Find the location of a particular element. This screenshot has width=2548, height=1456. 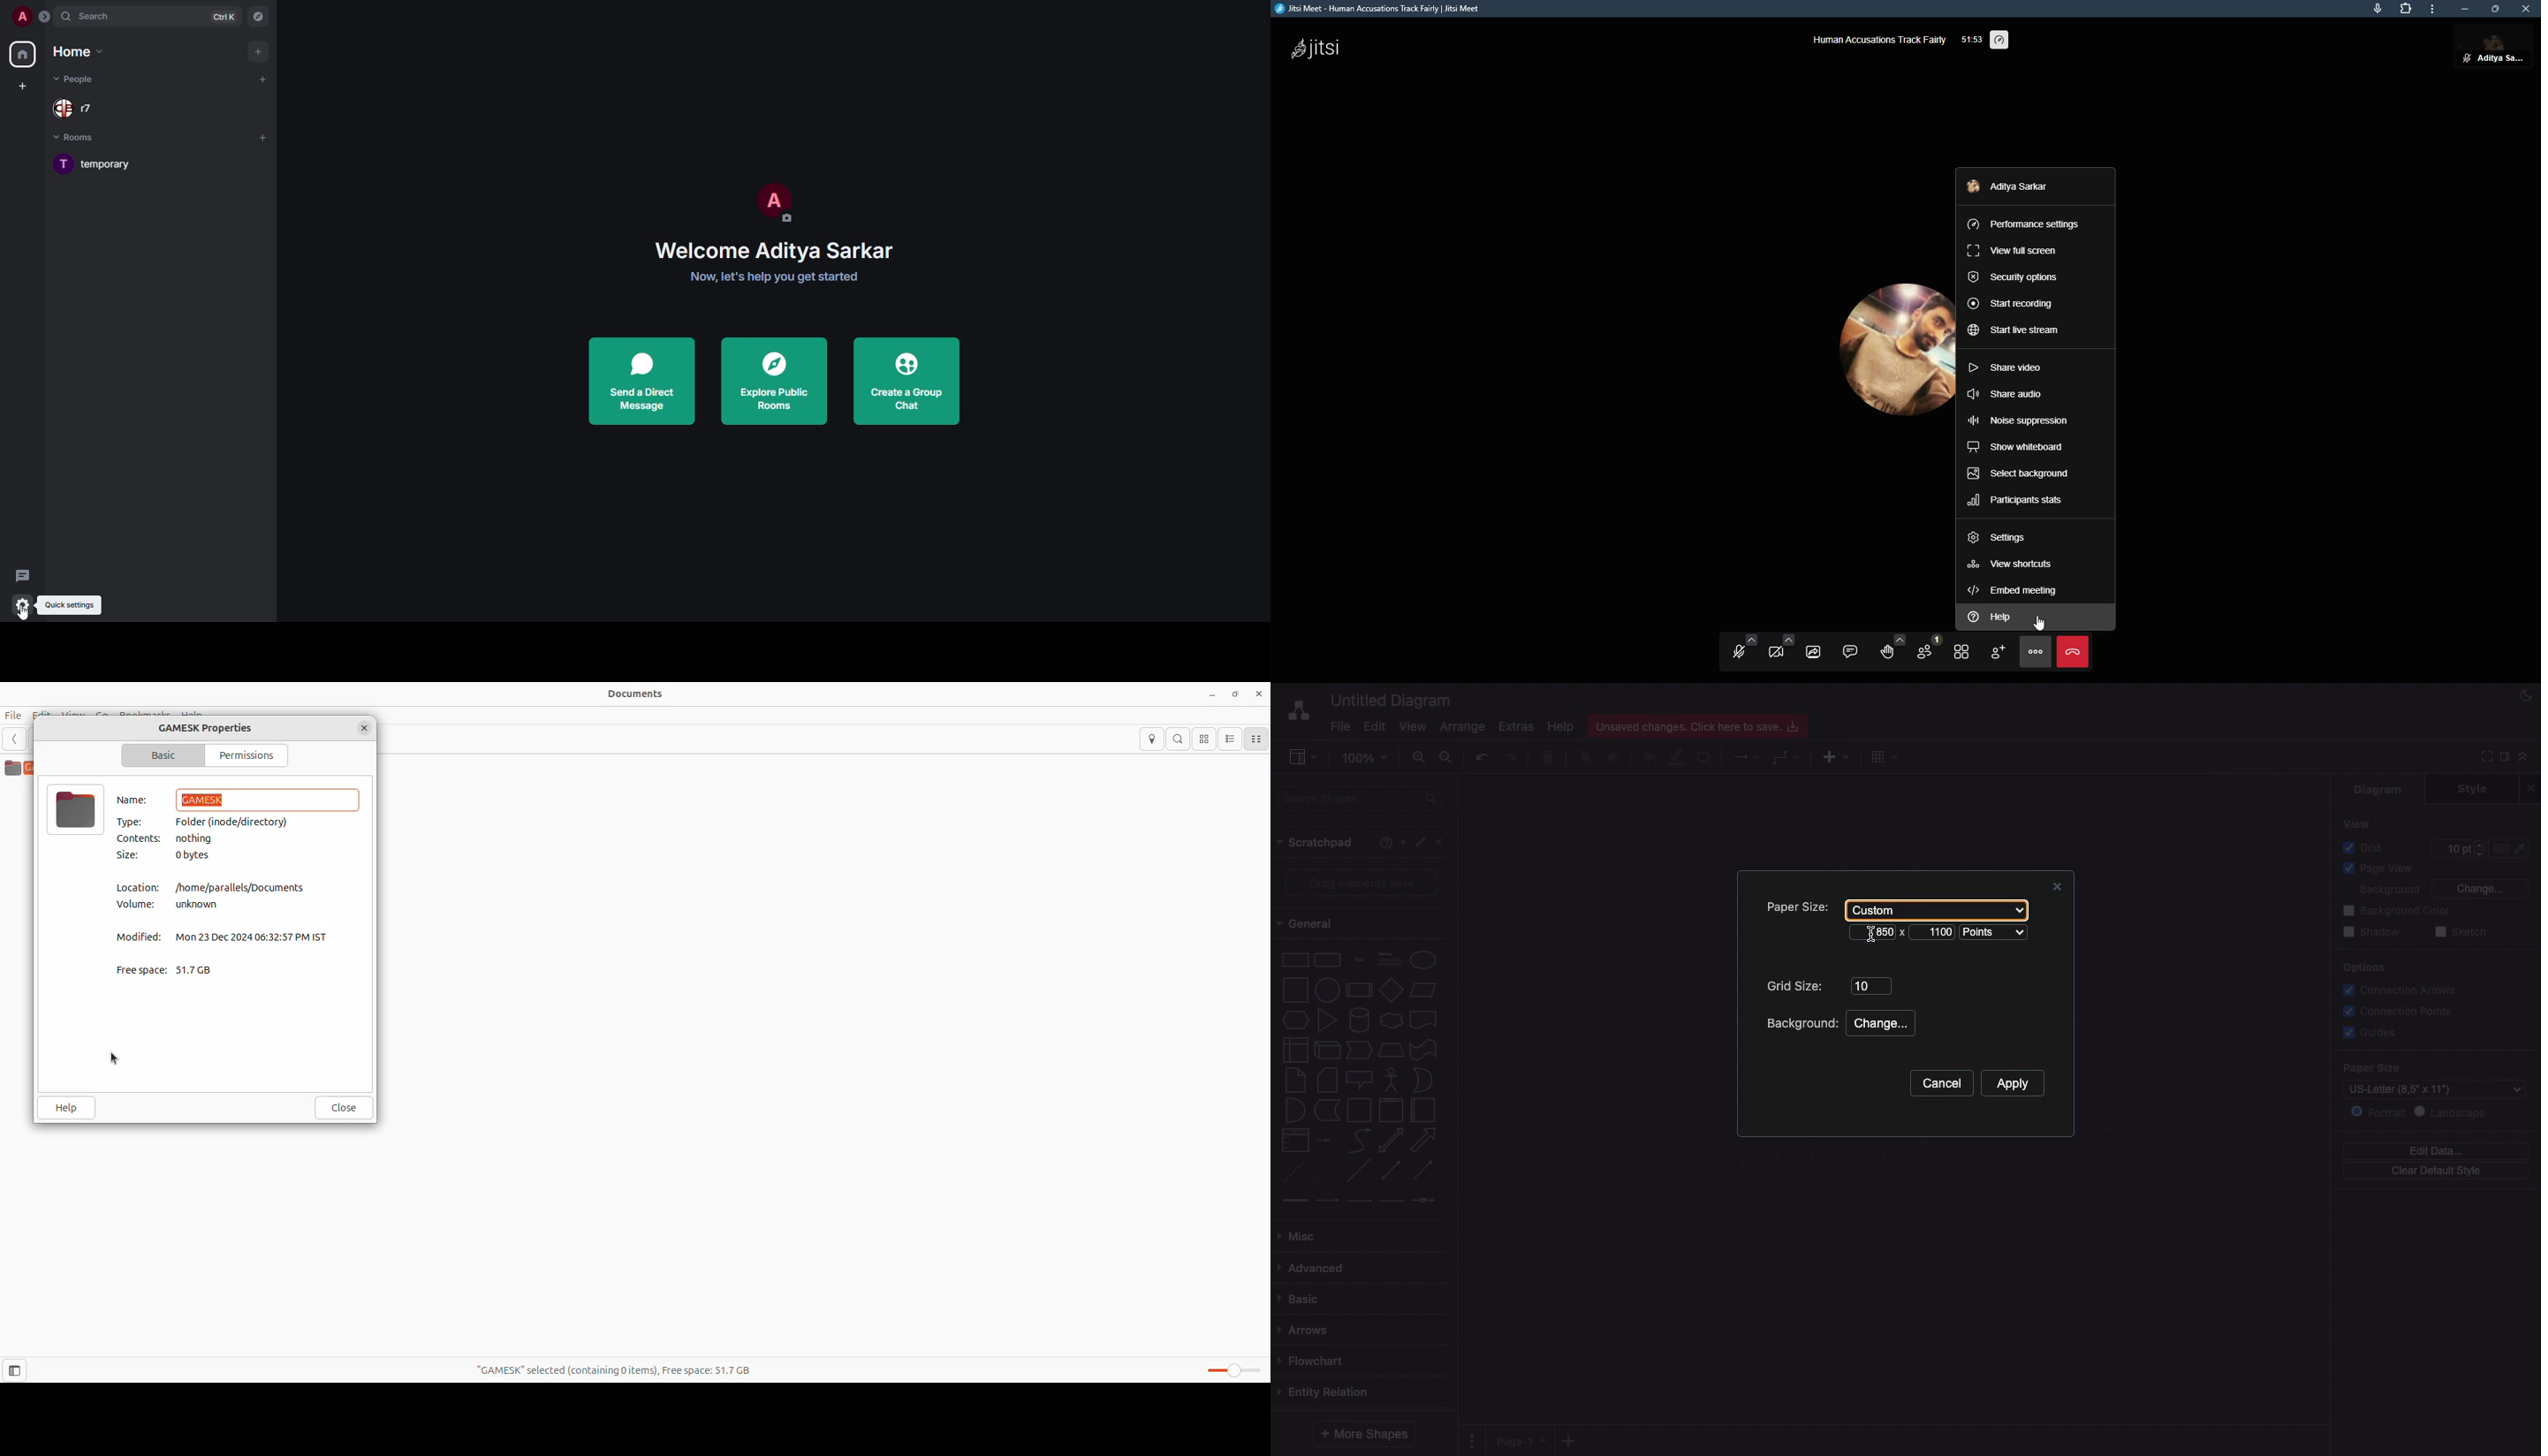

Internal storage is located at coordinates (1294, 1049).